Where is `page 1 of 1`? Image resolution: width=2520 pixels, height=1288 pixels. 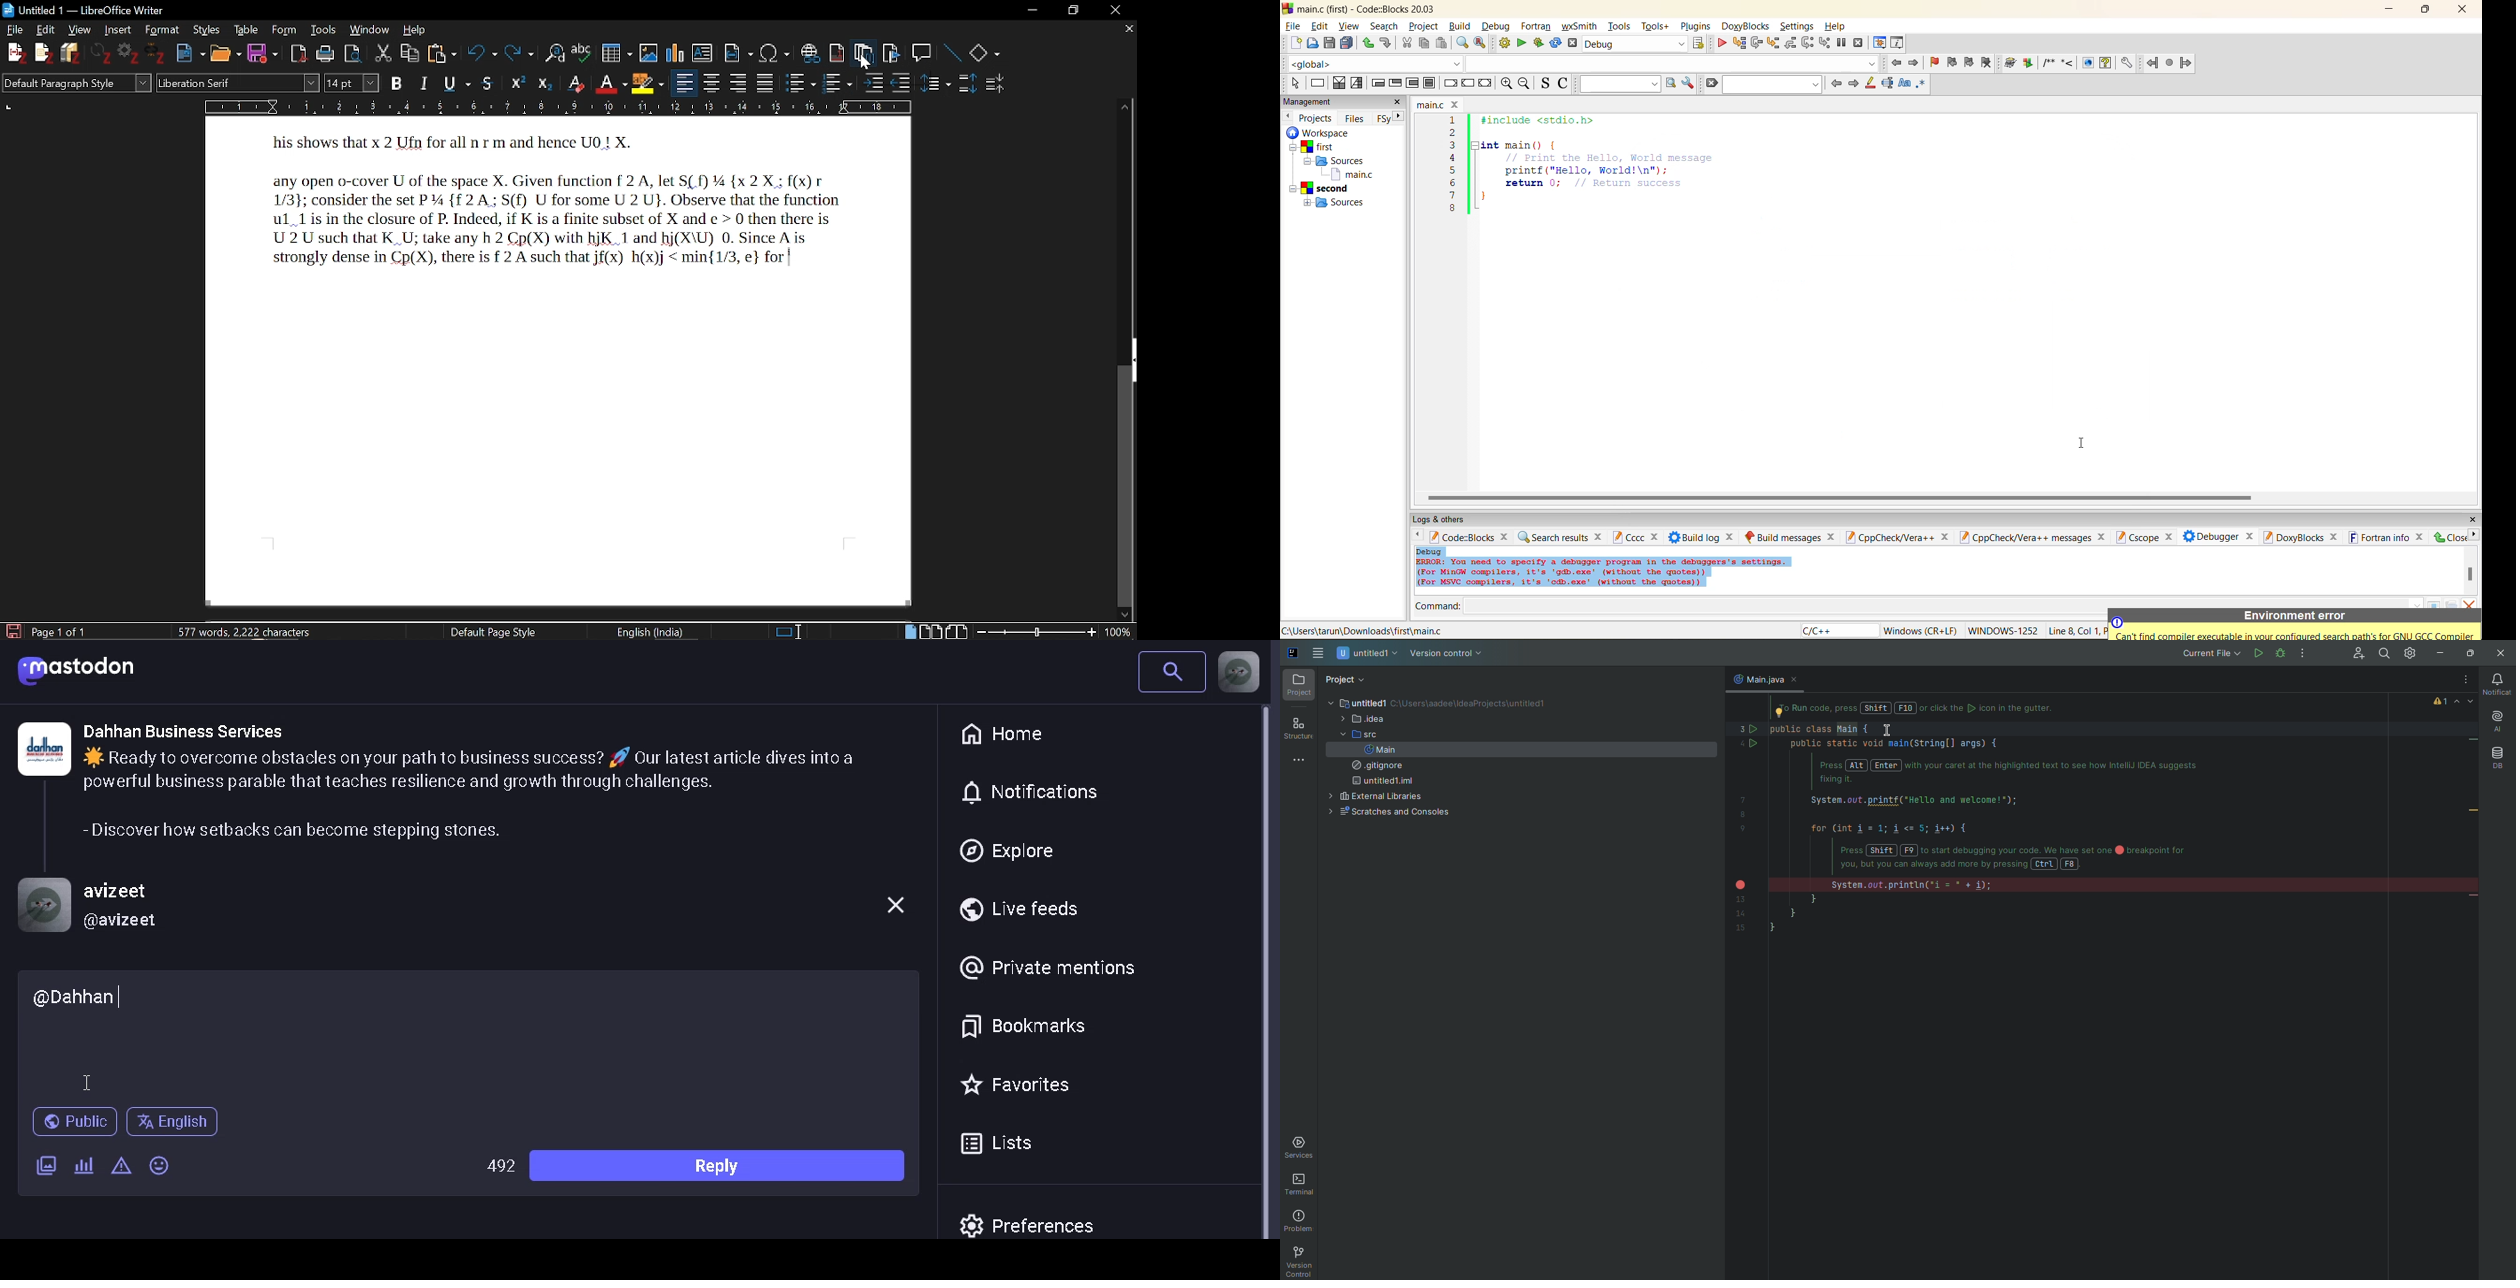
page 1 of 1 is located at coordinates (60, 631).